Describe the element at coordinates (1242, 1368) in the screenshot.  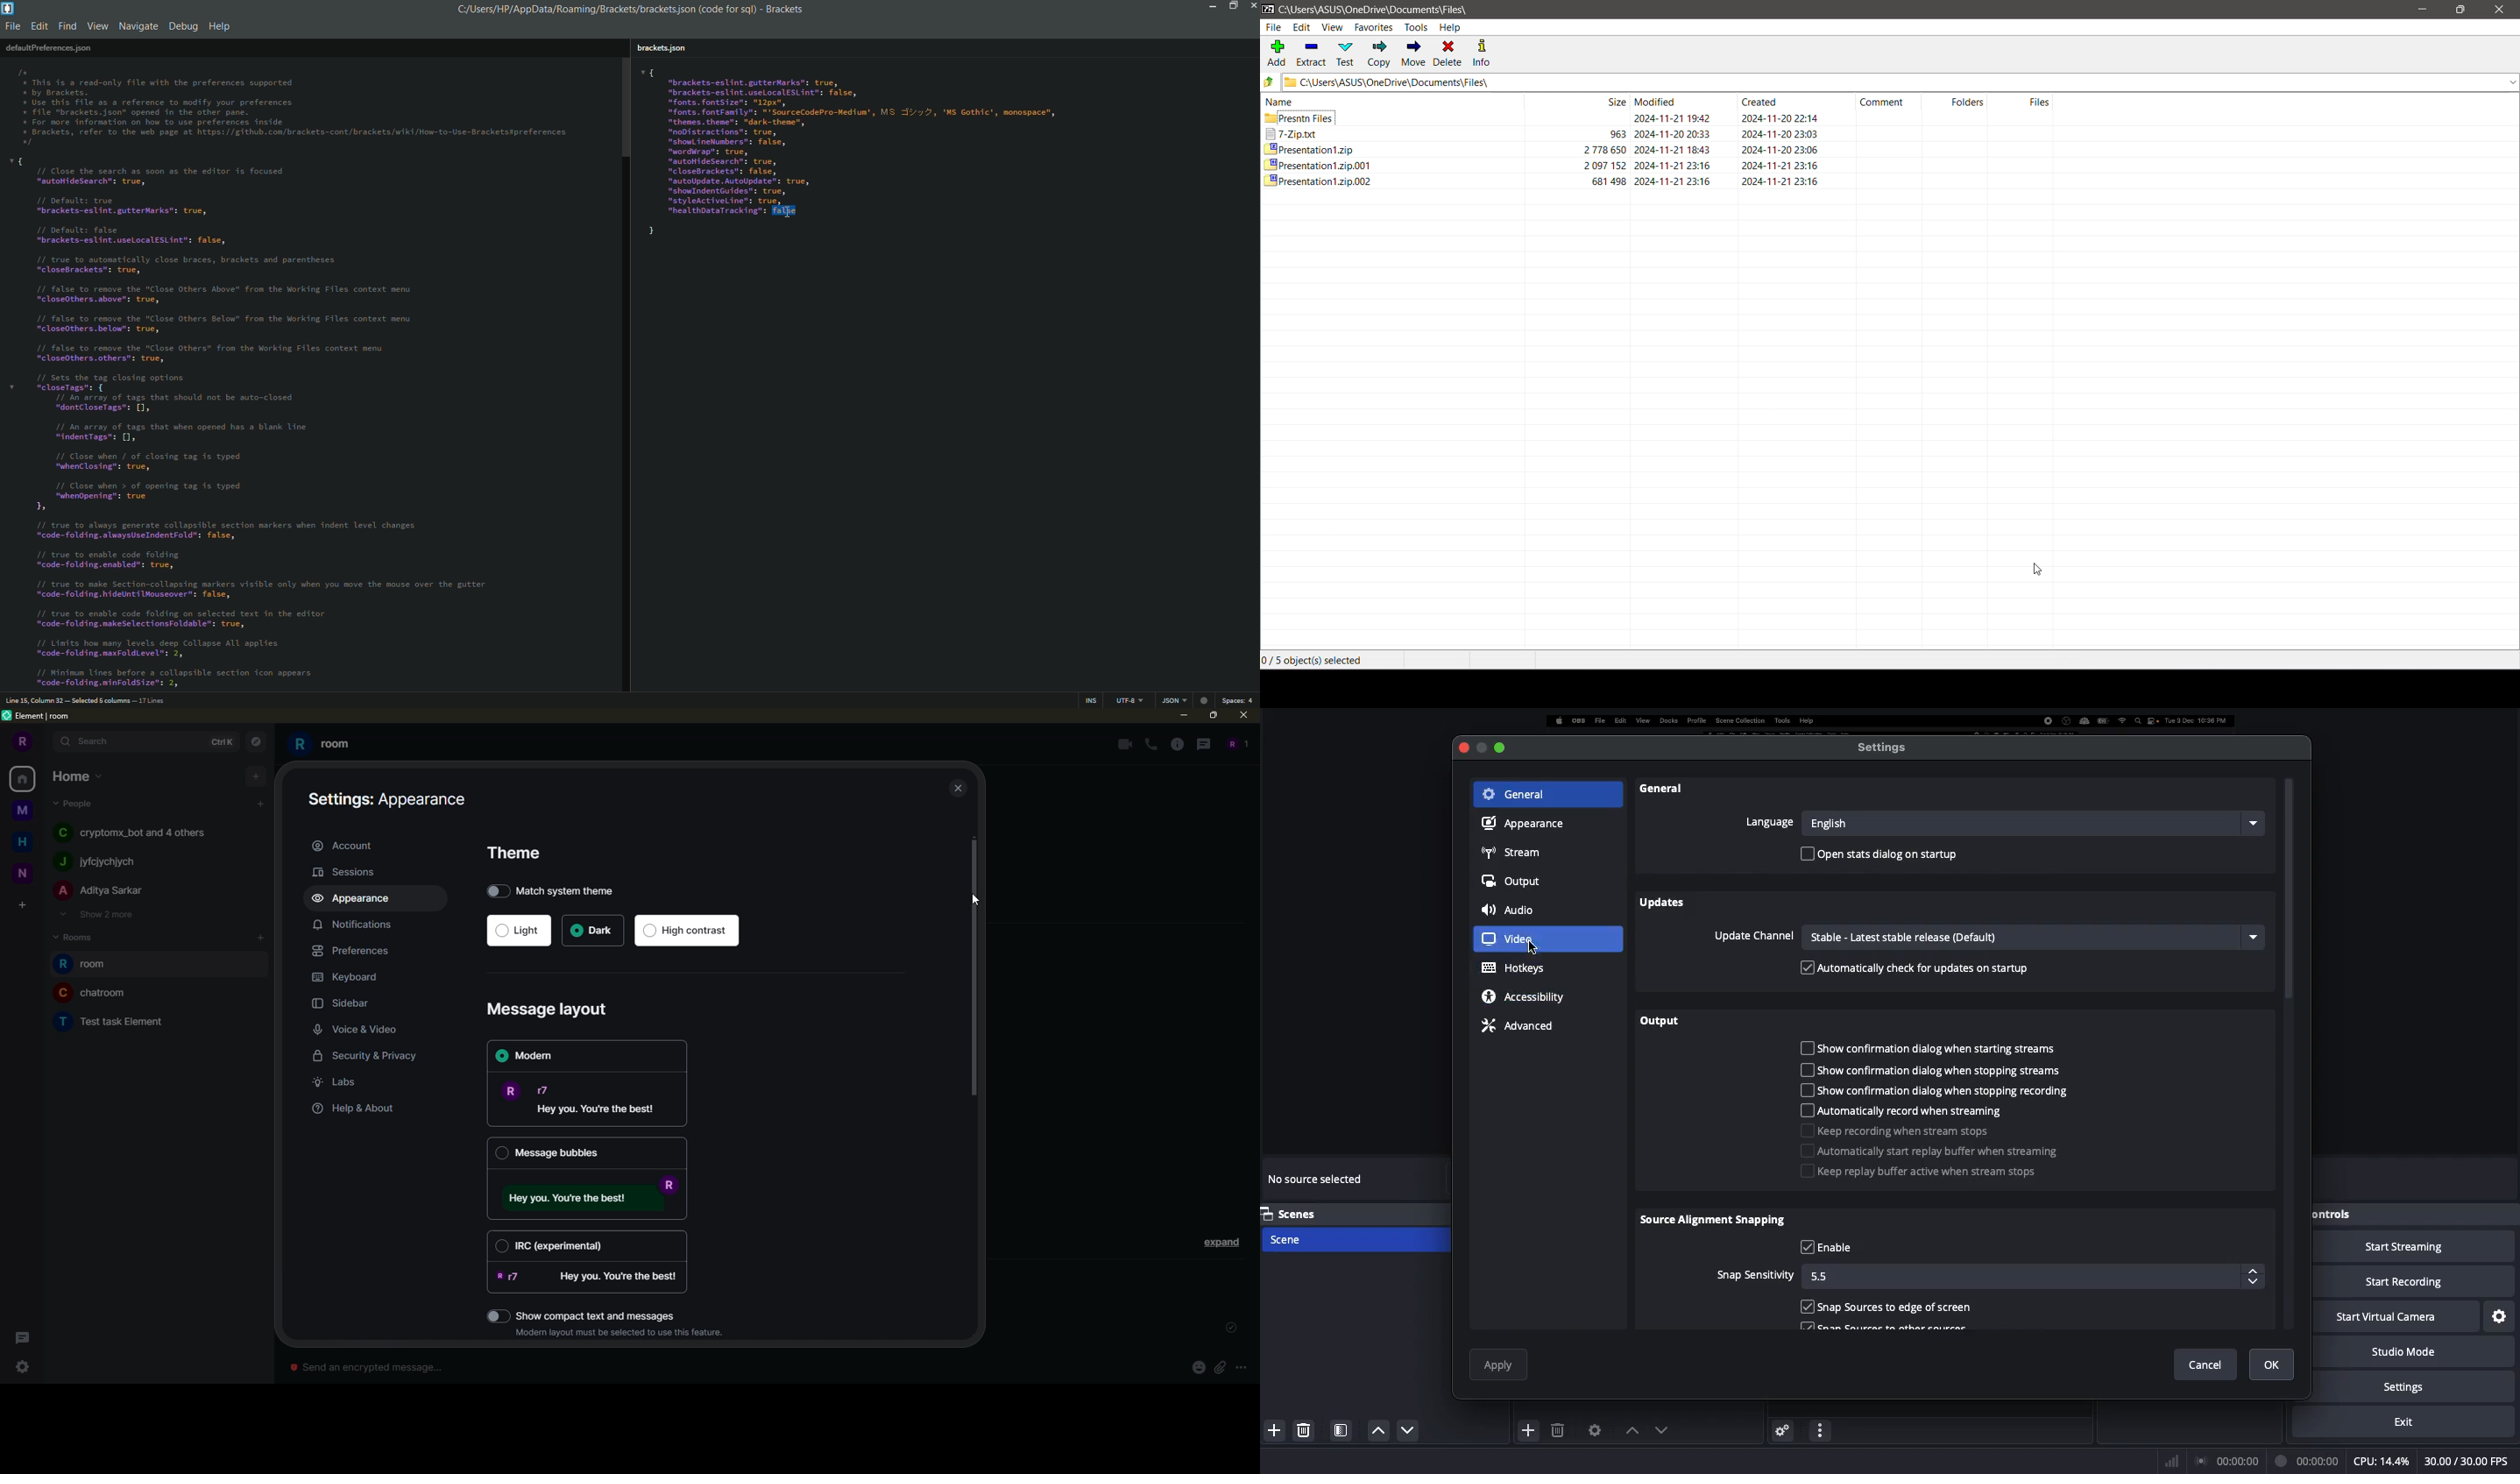
I see `more` at that location.